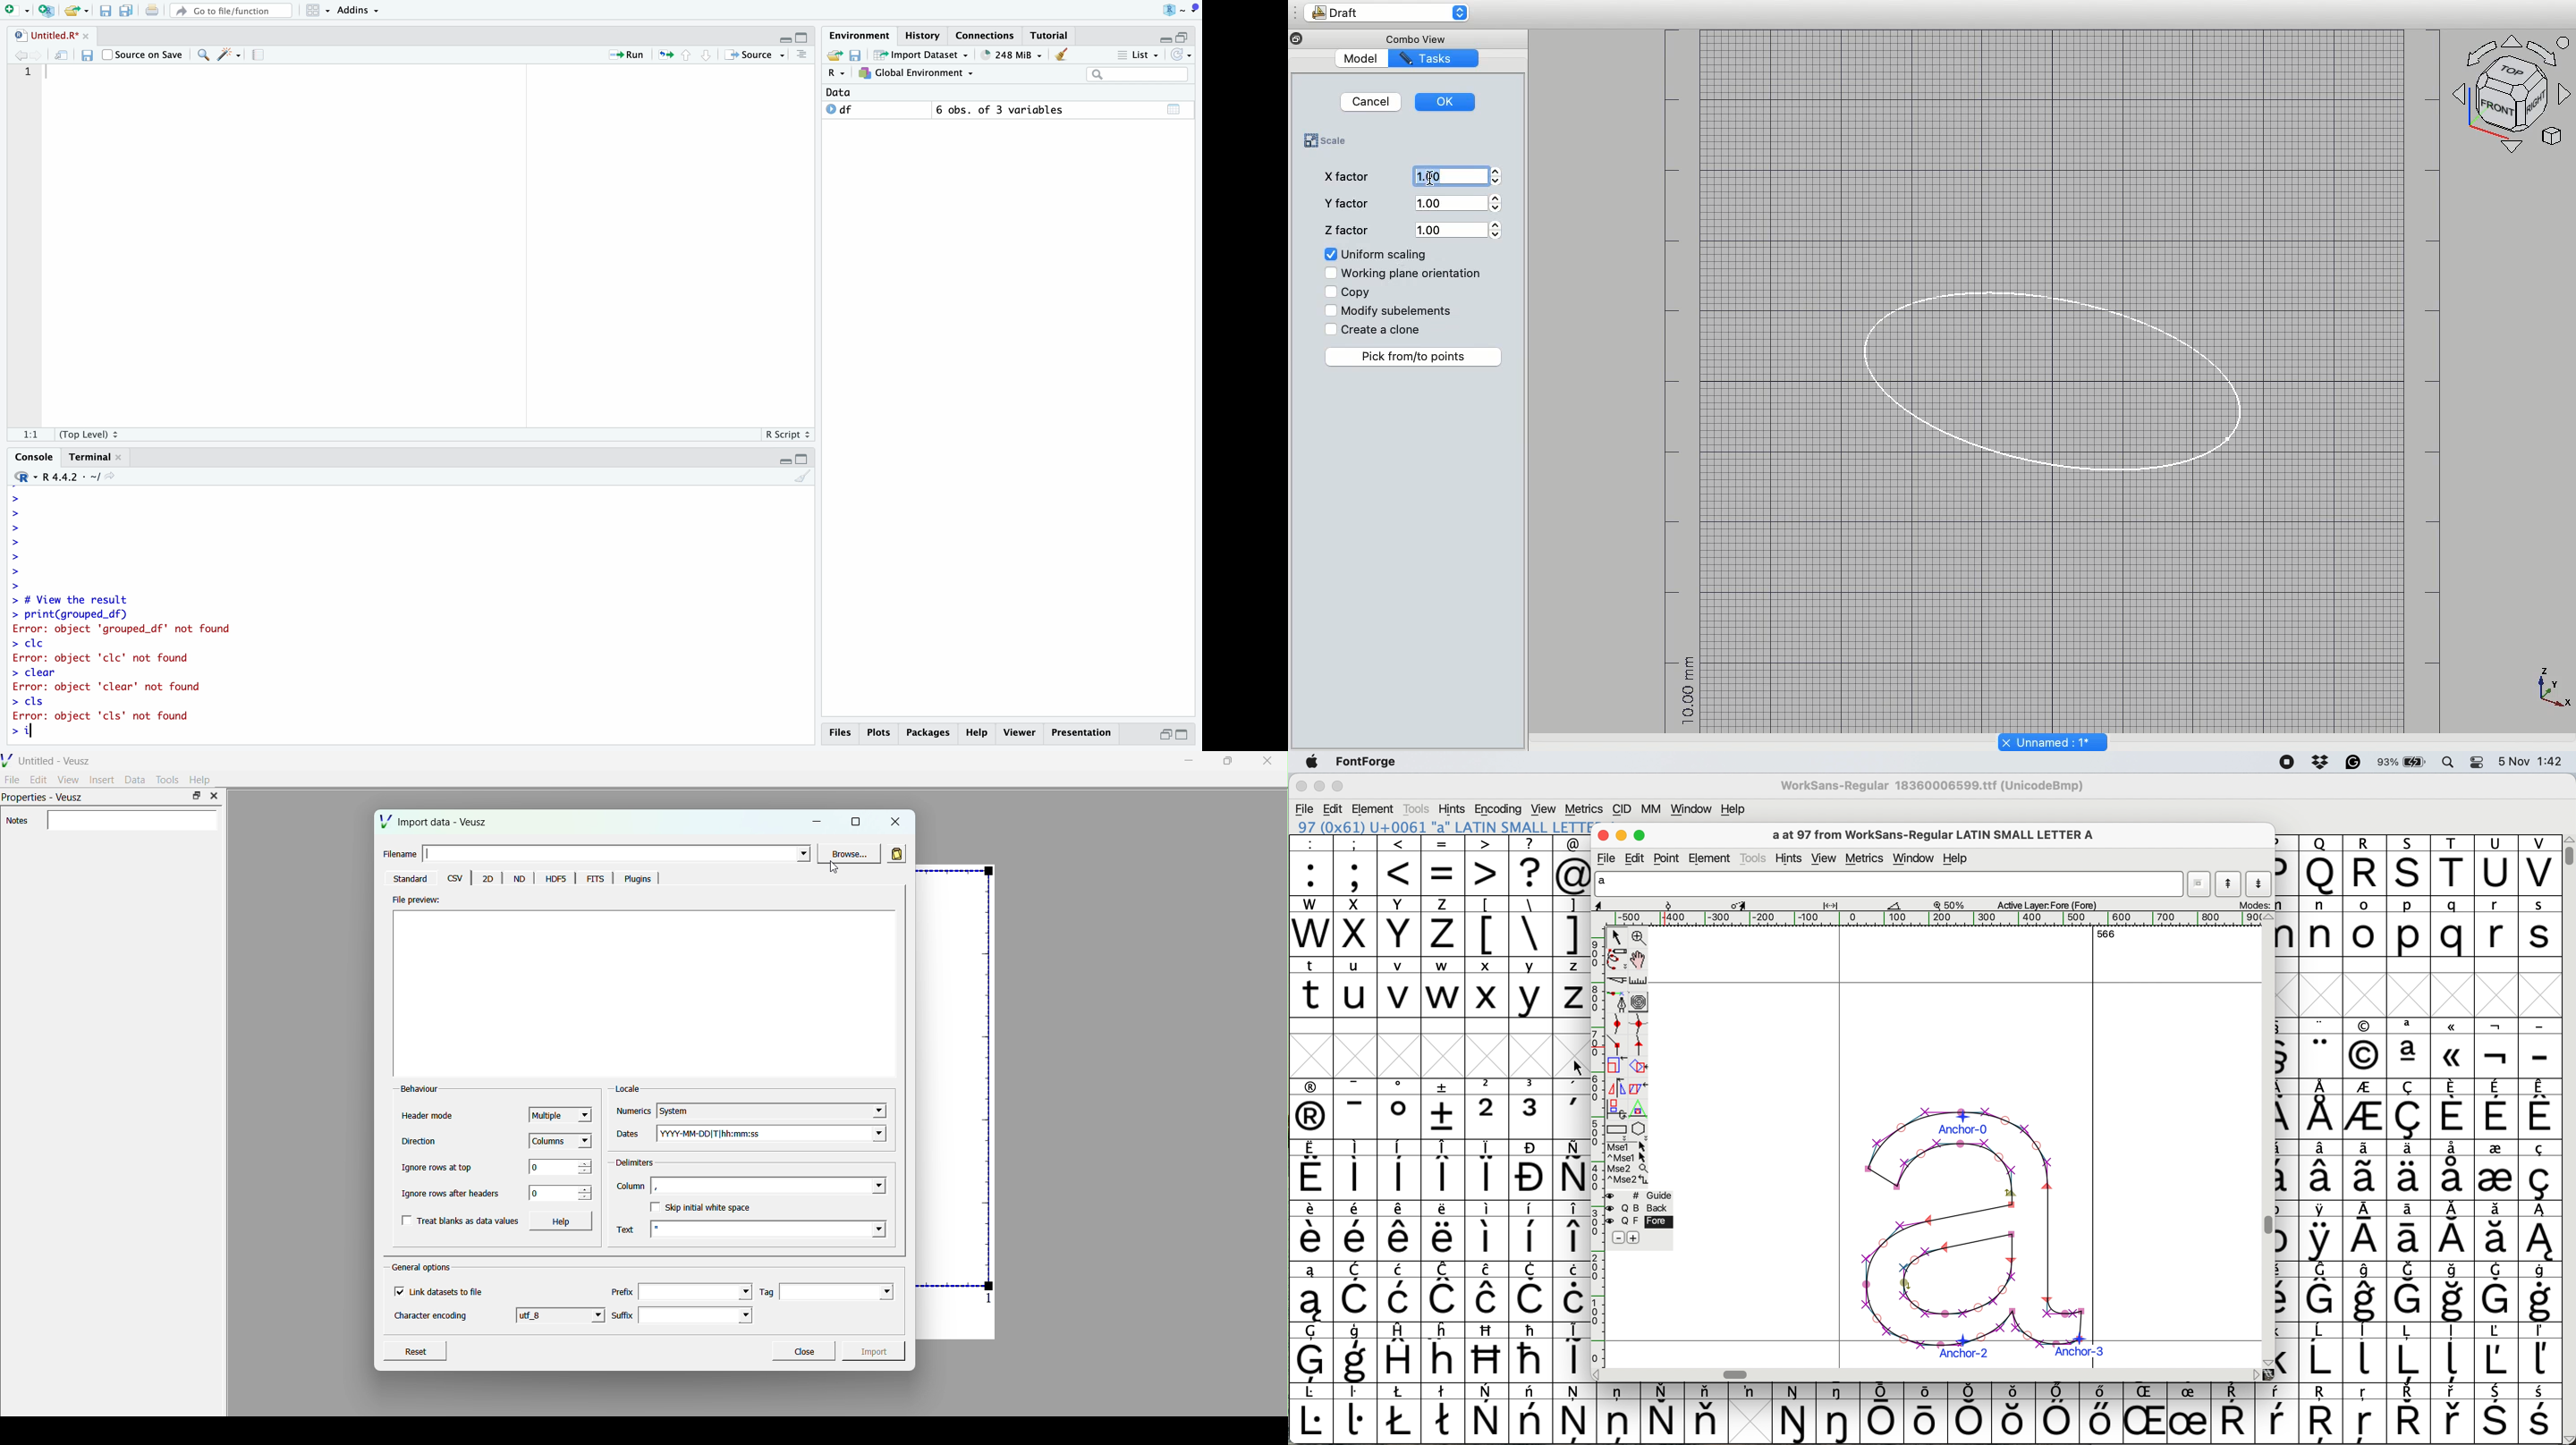  I want to click on Files, so click(842, 733).